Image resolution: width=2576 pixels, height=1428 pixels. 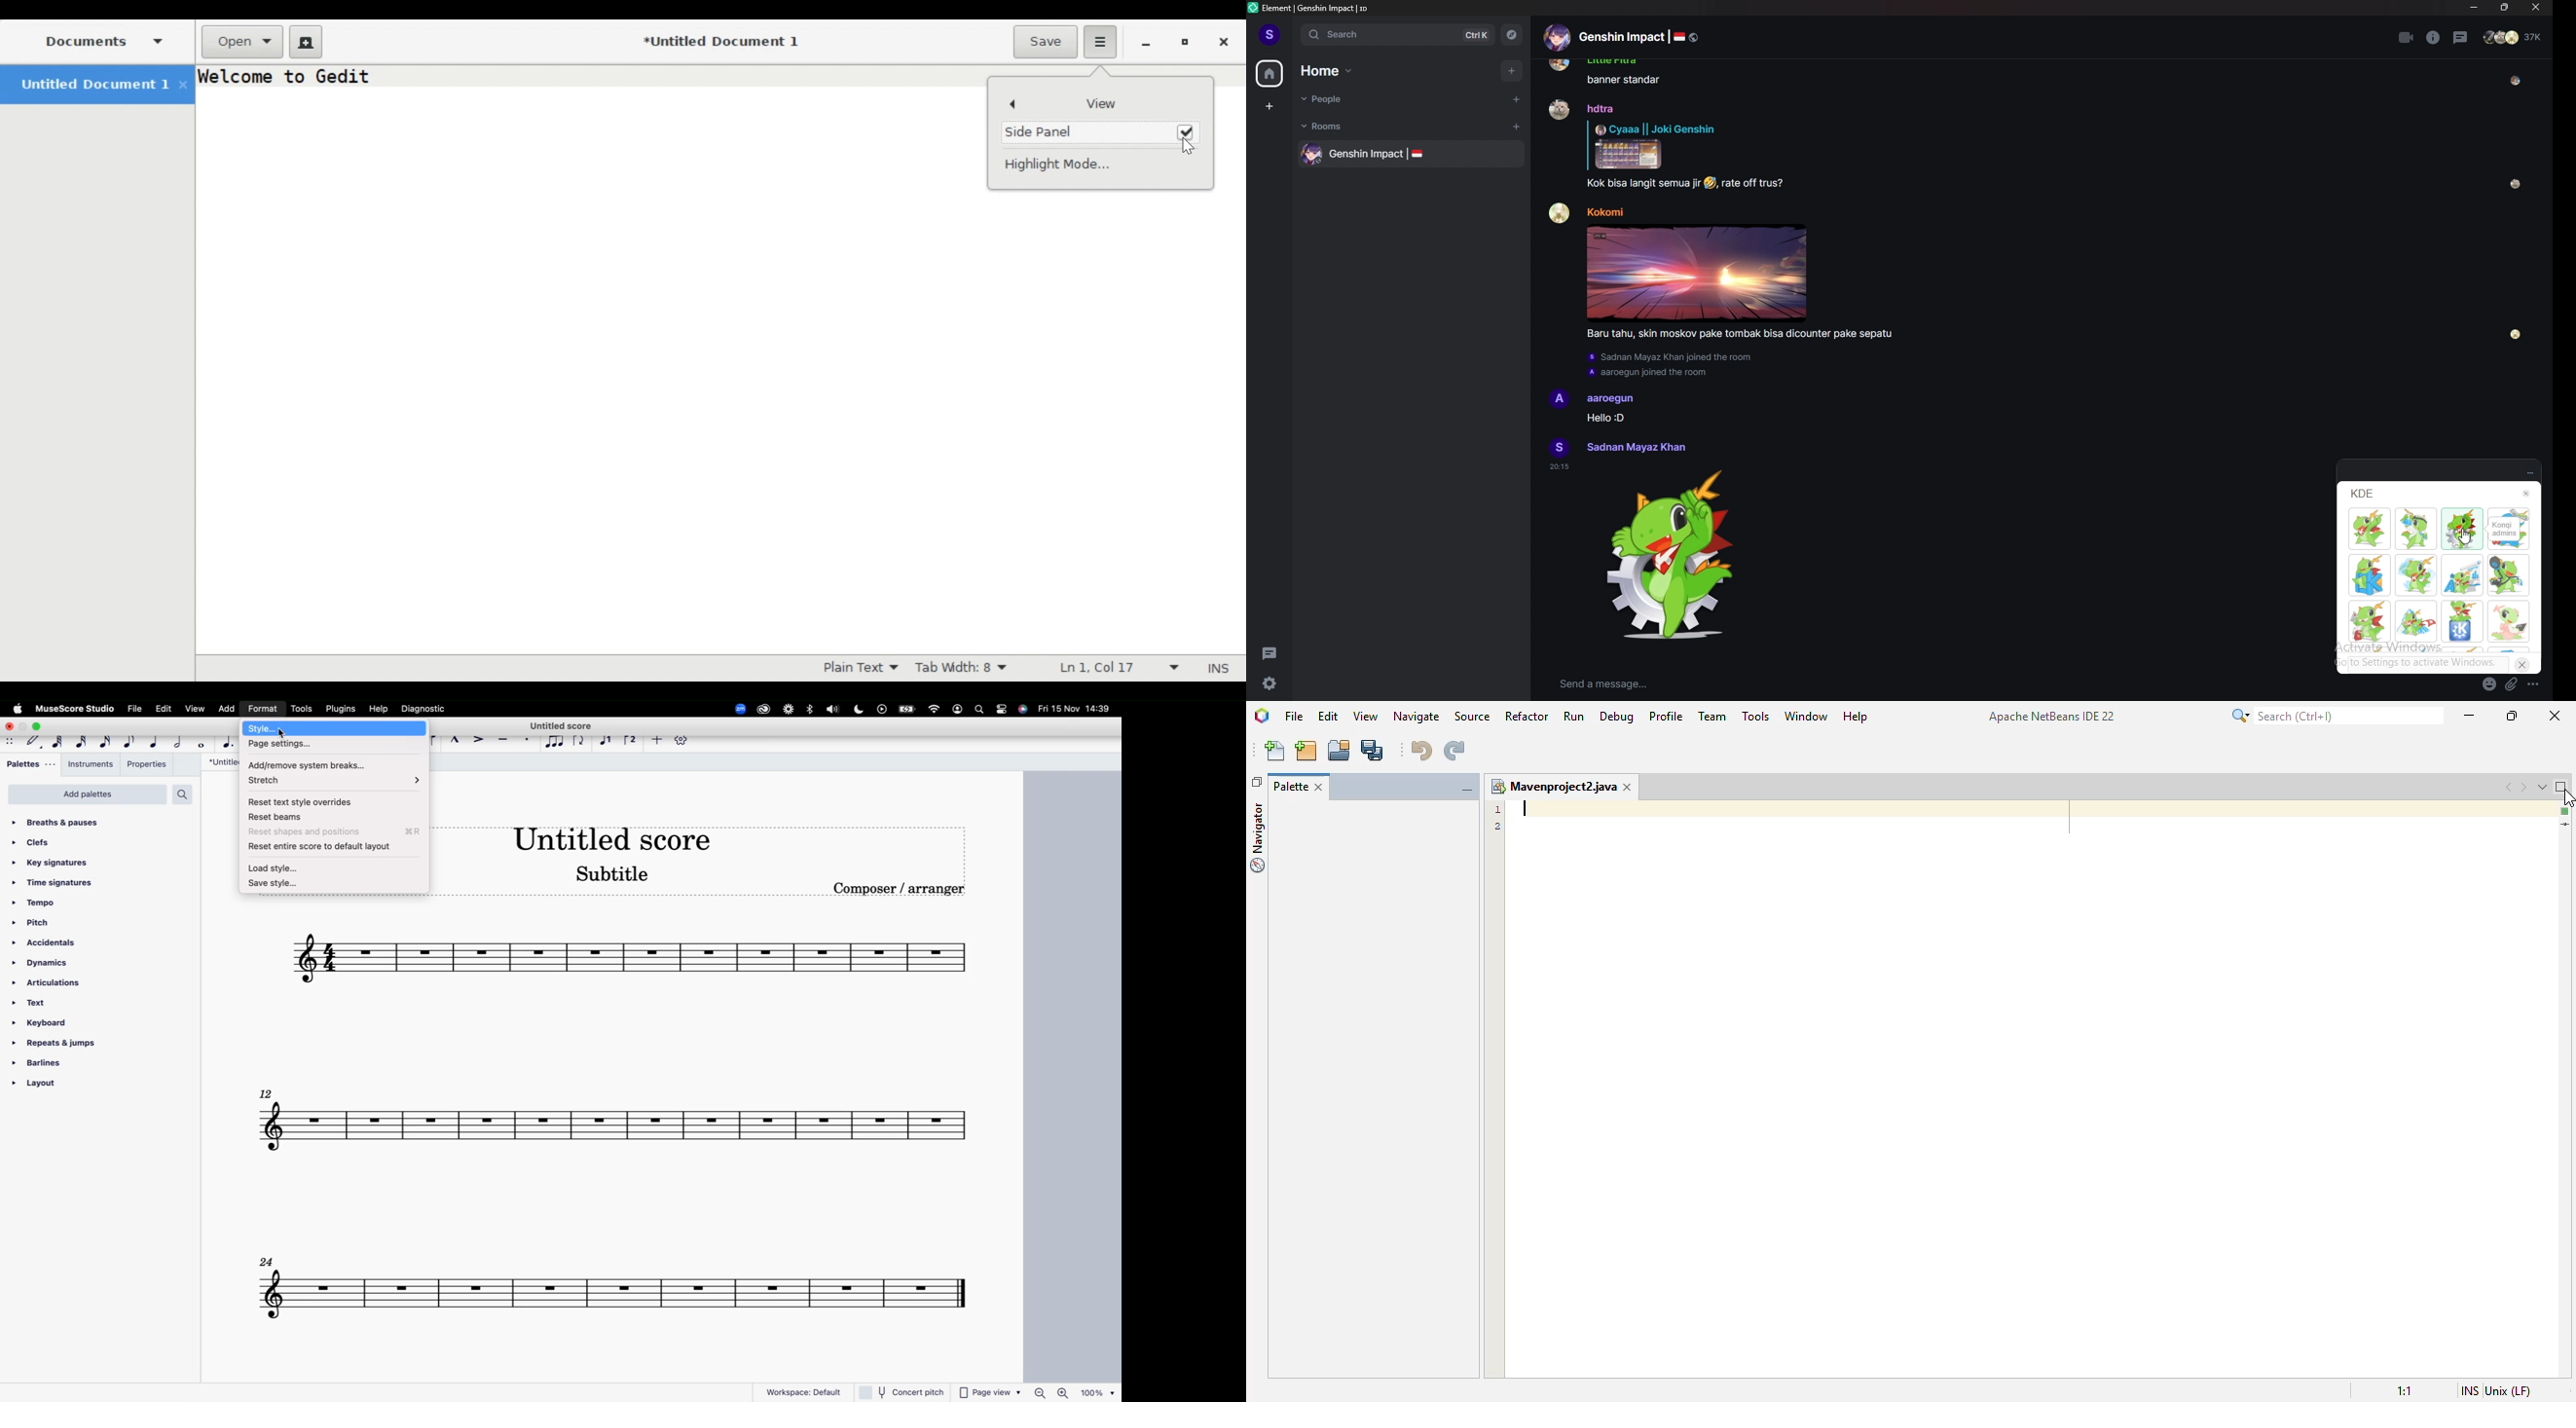 What do you see at coordinates (2516, 184) in the screenshot?
I see `seen by` at bounding box center [2516, 184].